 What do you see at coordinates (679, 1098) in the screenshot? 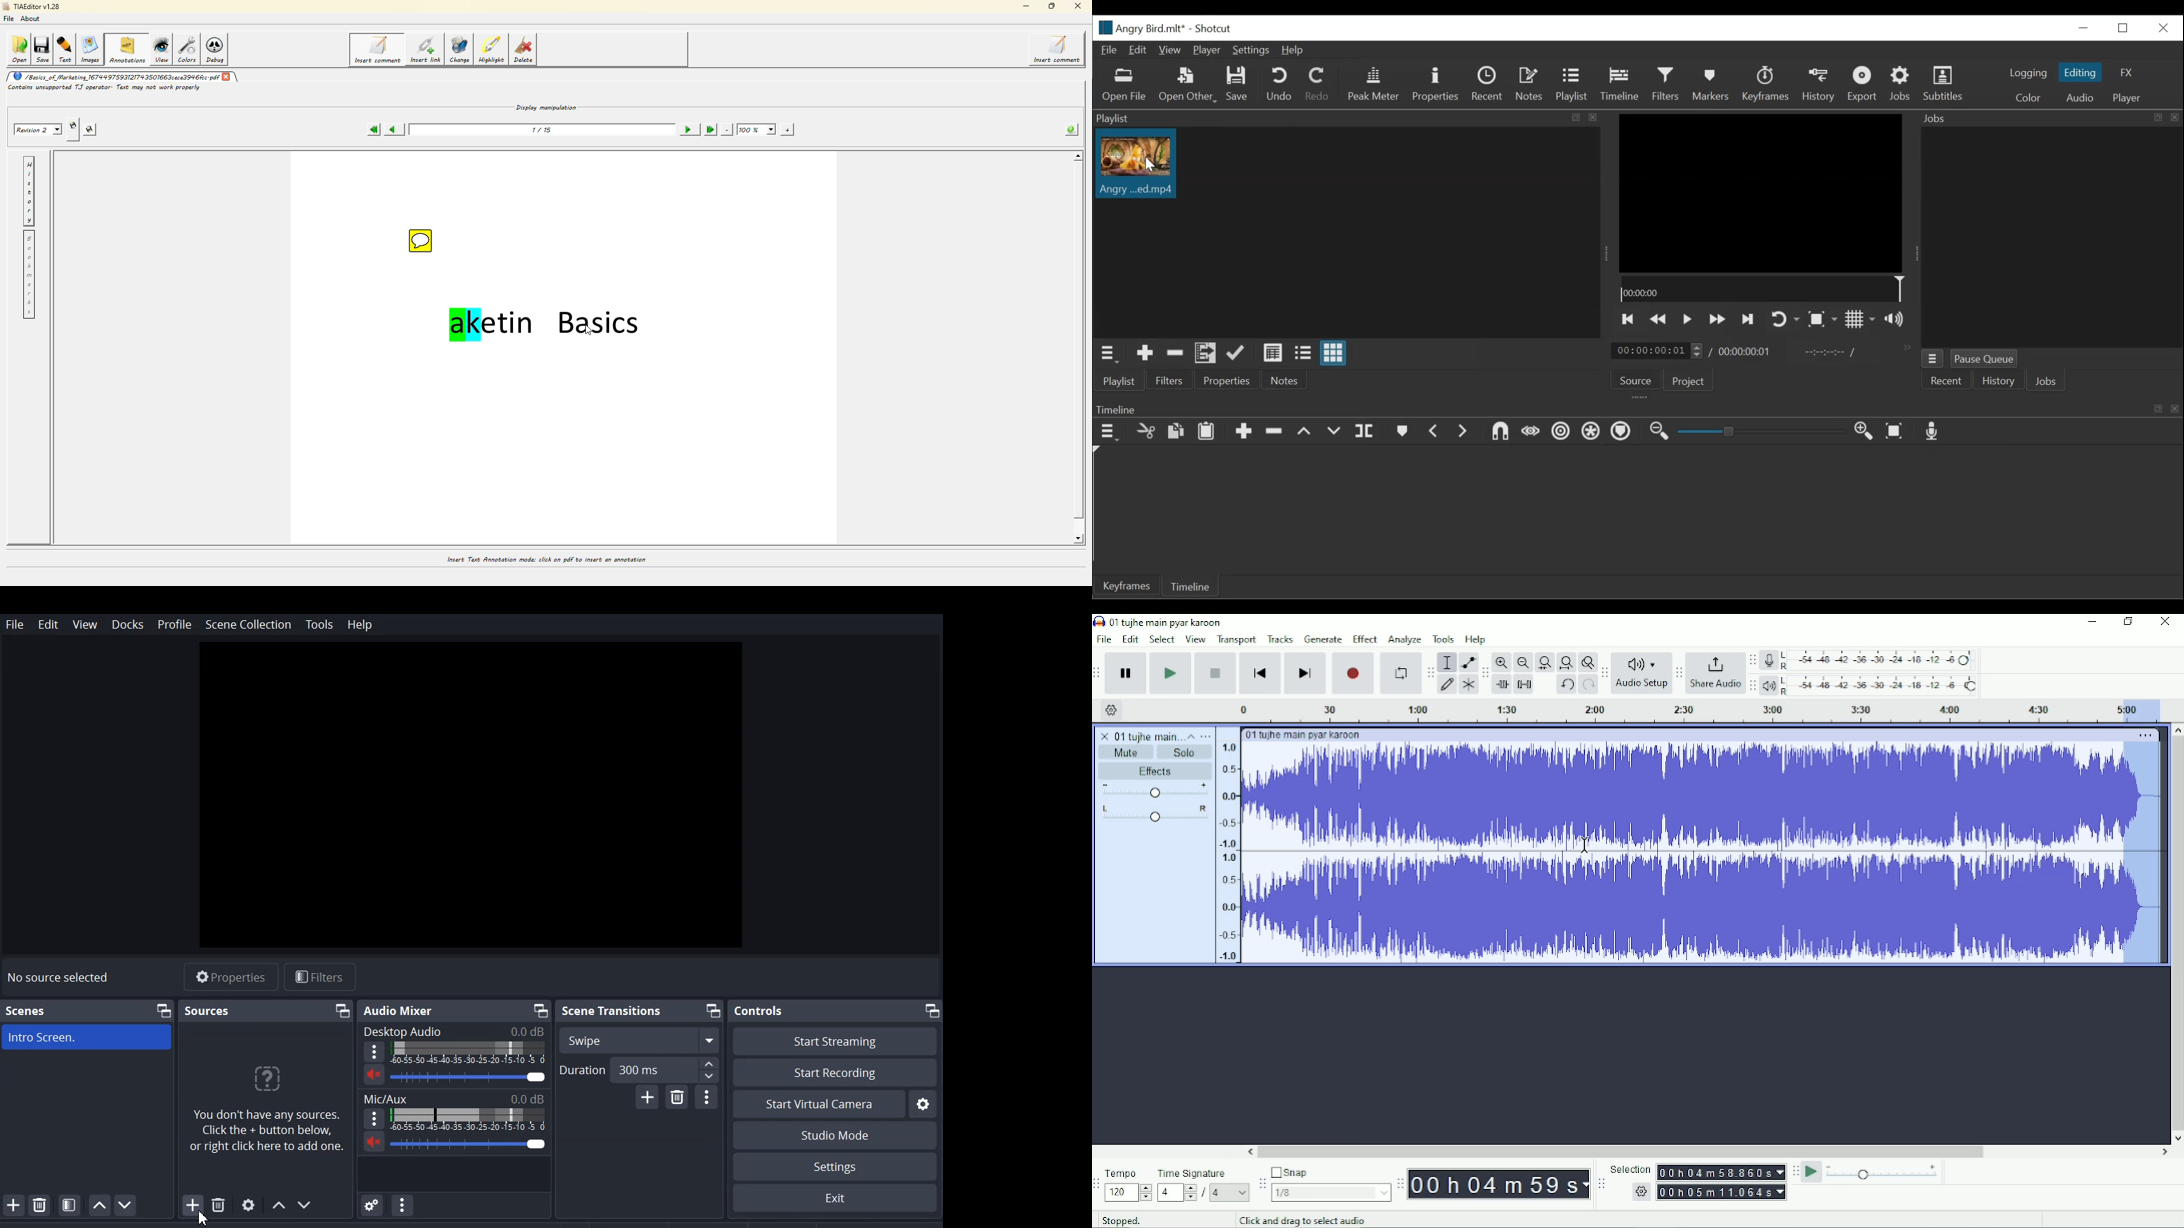
I see `Remove Configurable transition` at bounding box center [679, 1098].